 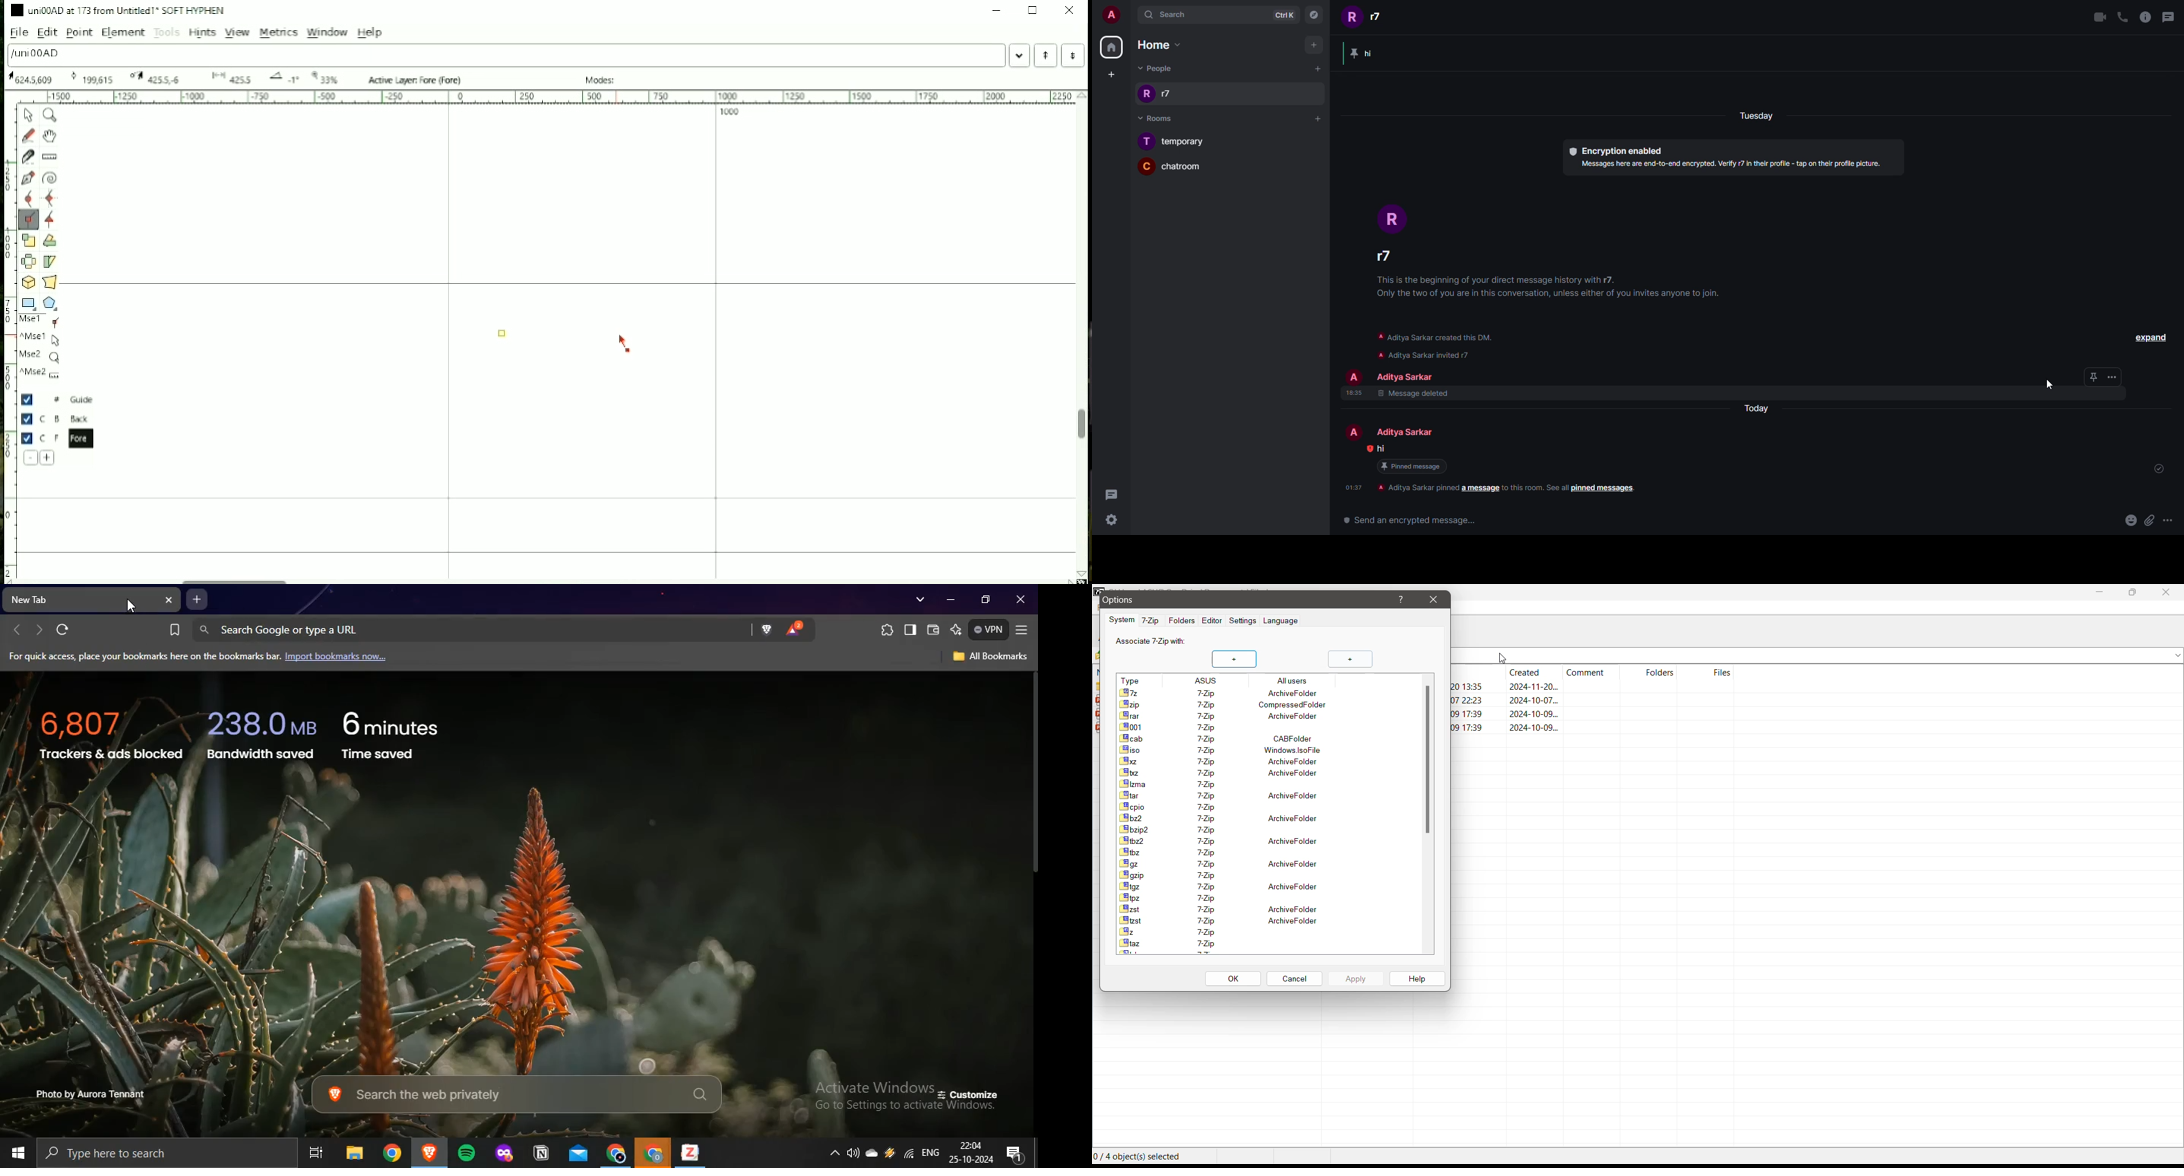 What do you see at coordinates (627, 346) in the screenshot?
I see `Cursor` at bounding box center [627, 346].